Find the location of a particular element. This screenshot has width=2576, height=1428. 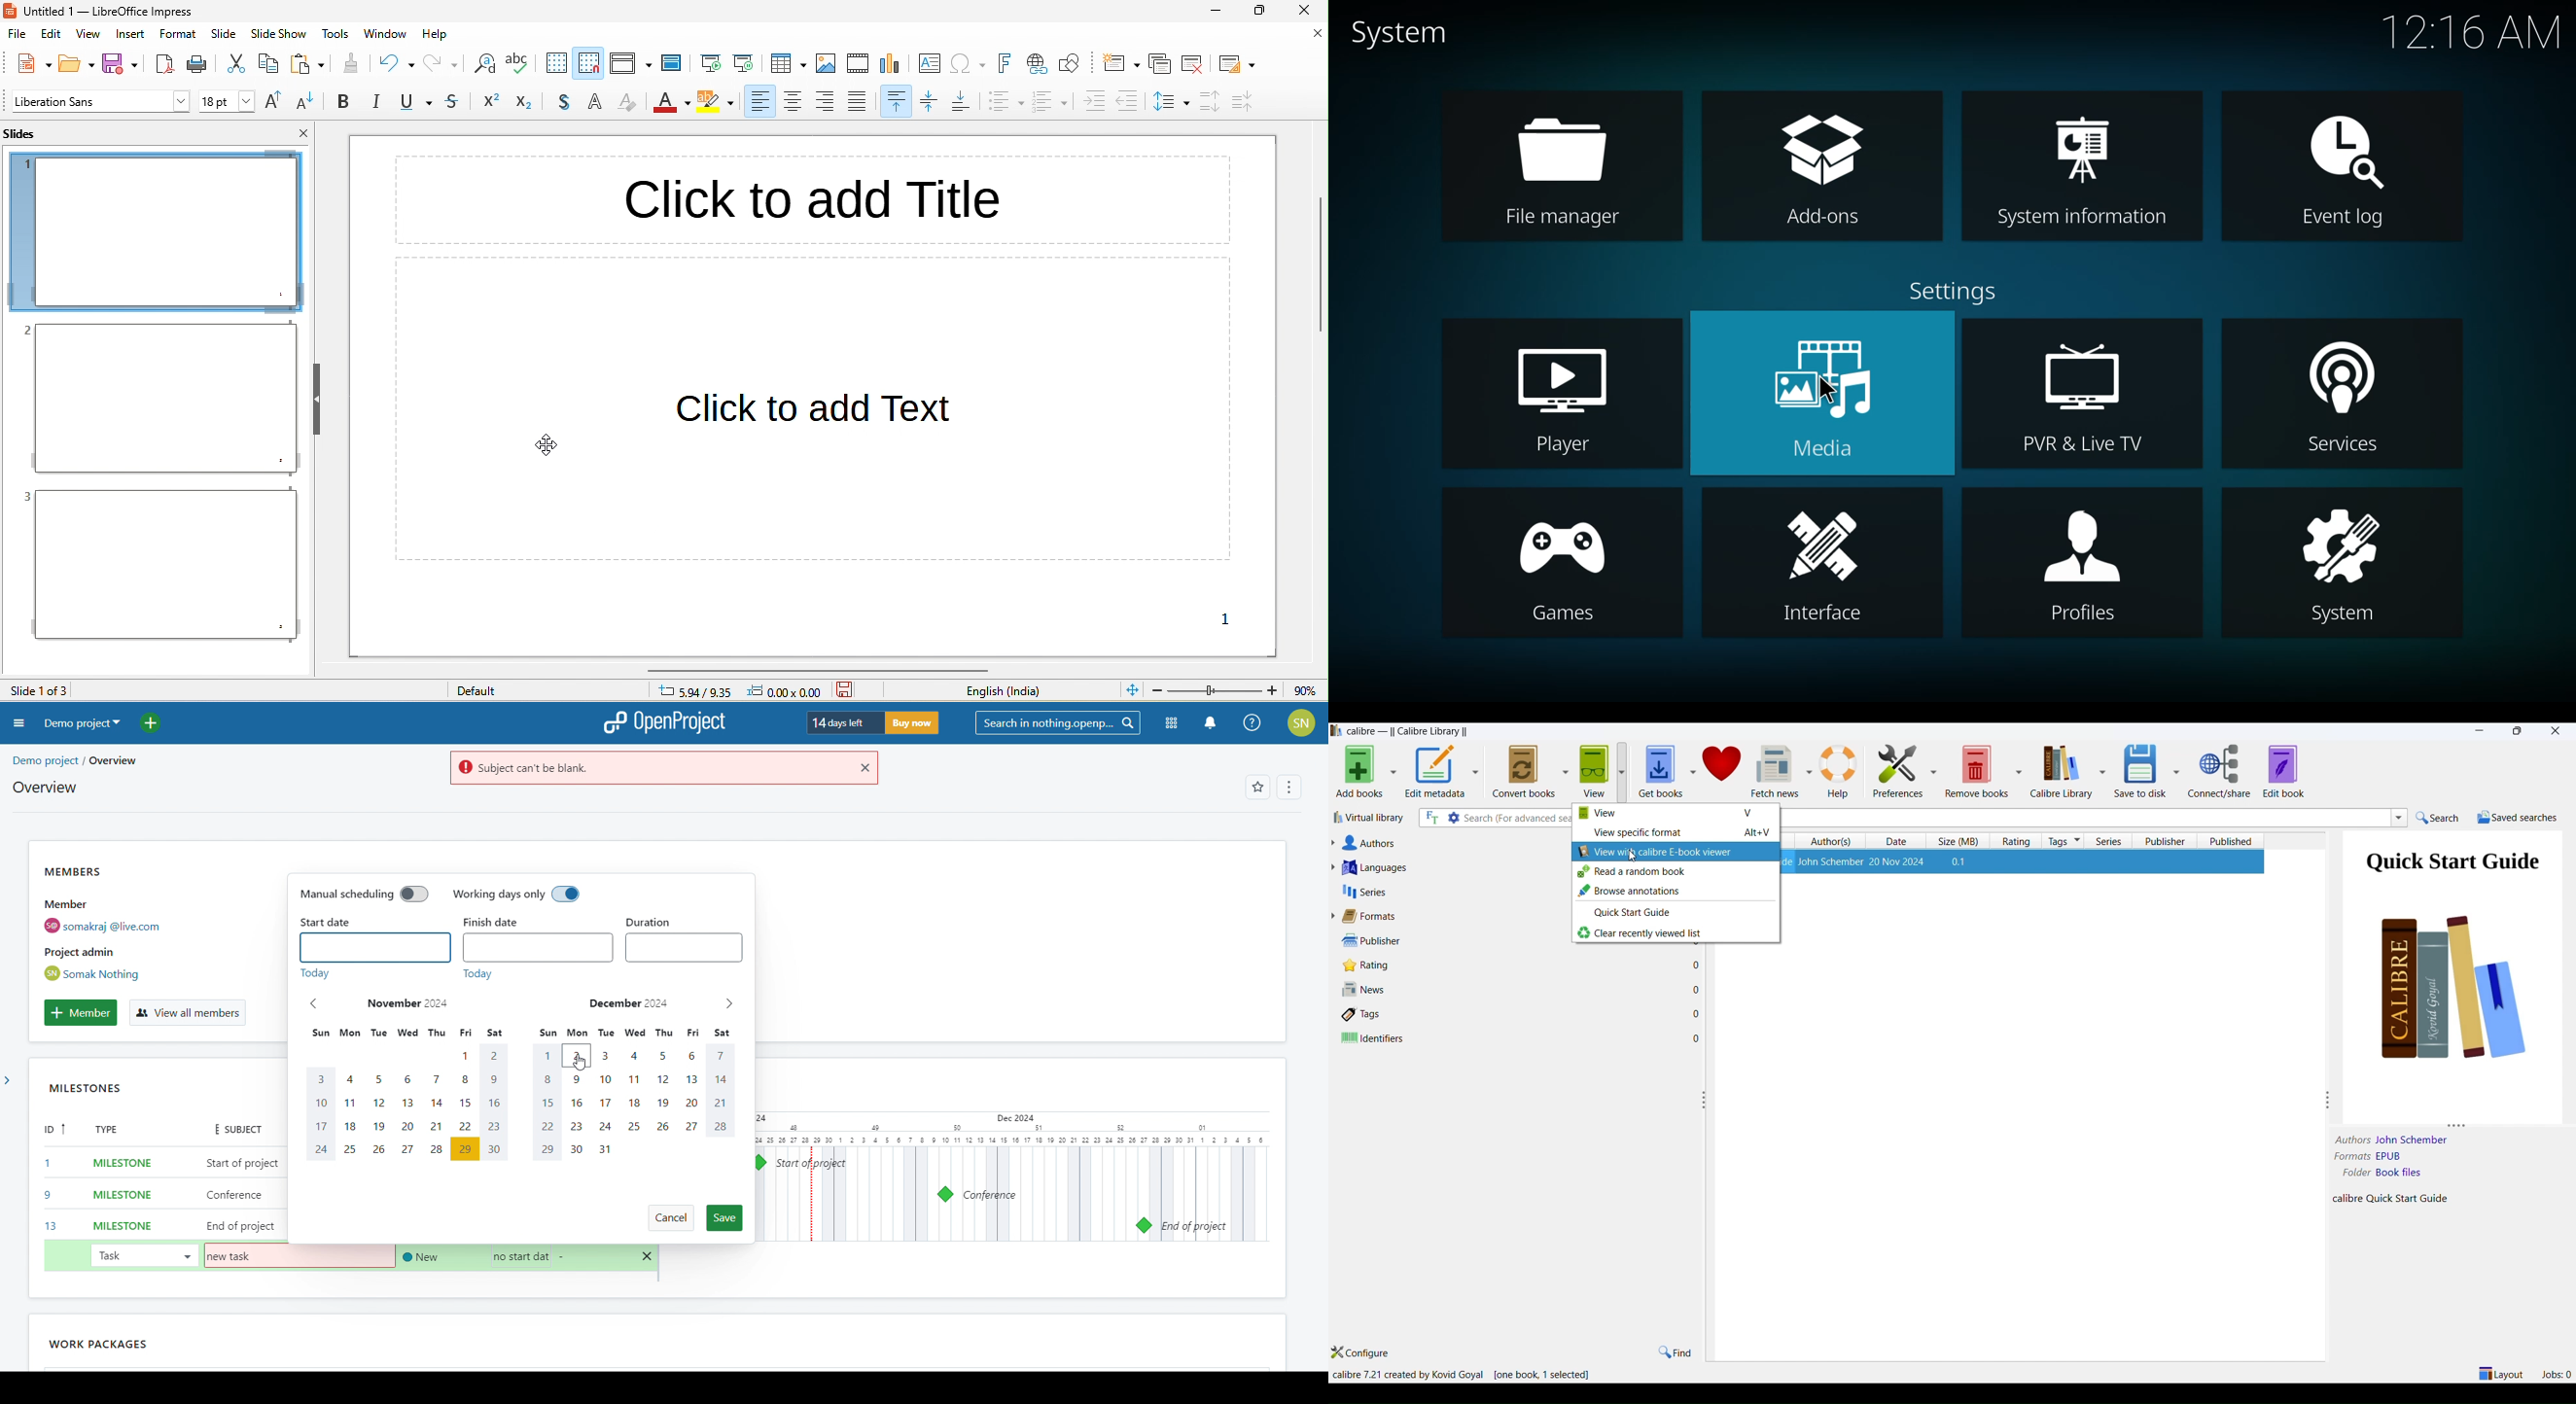

file is located at coordinates (18, 36).